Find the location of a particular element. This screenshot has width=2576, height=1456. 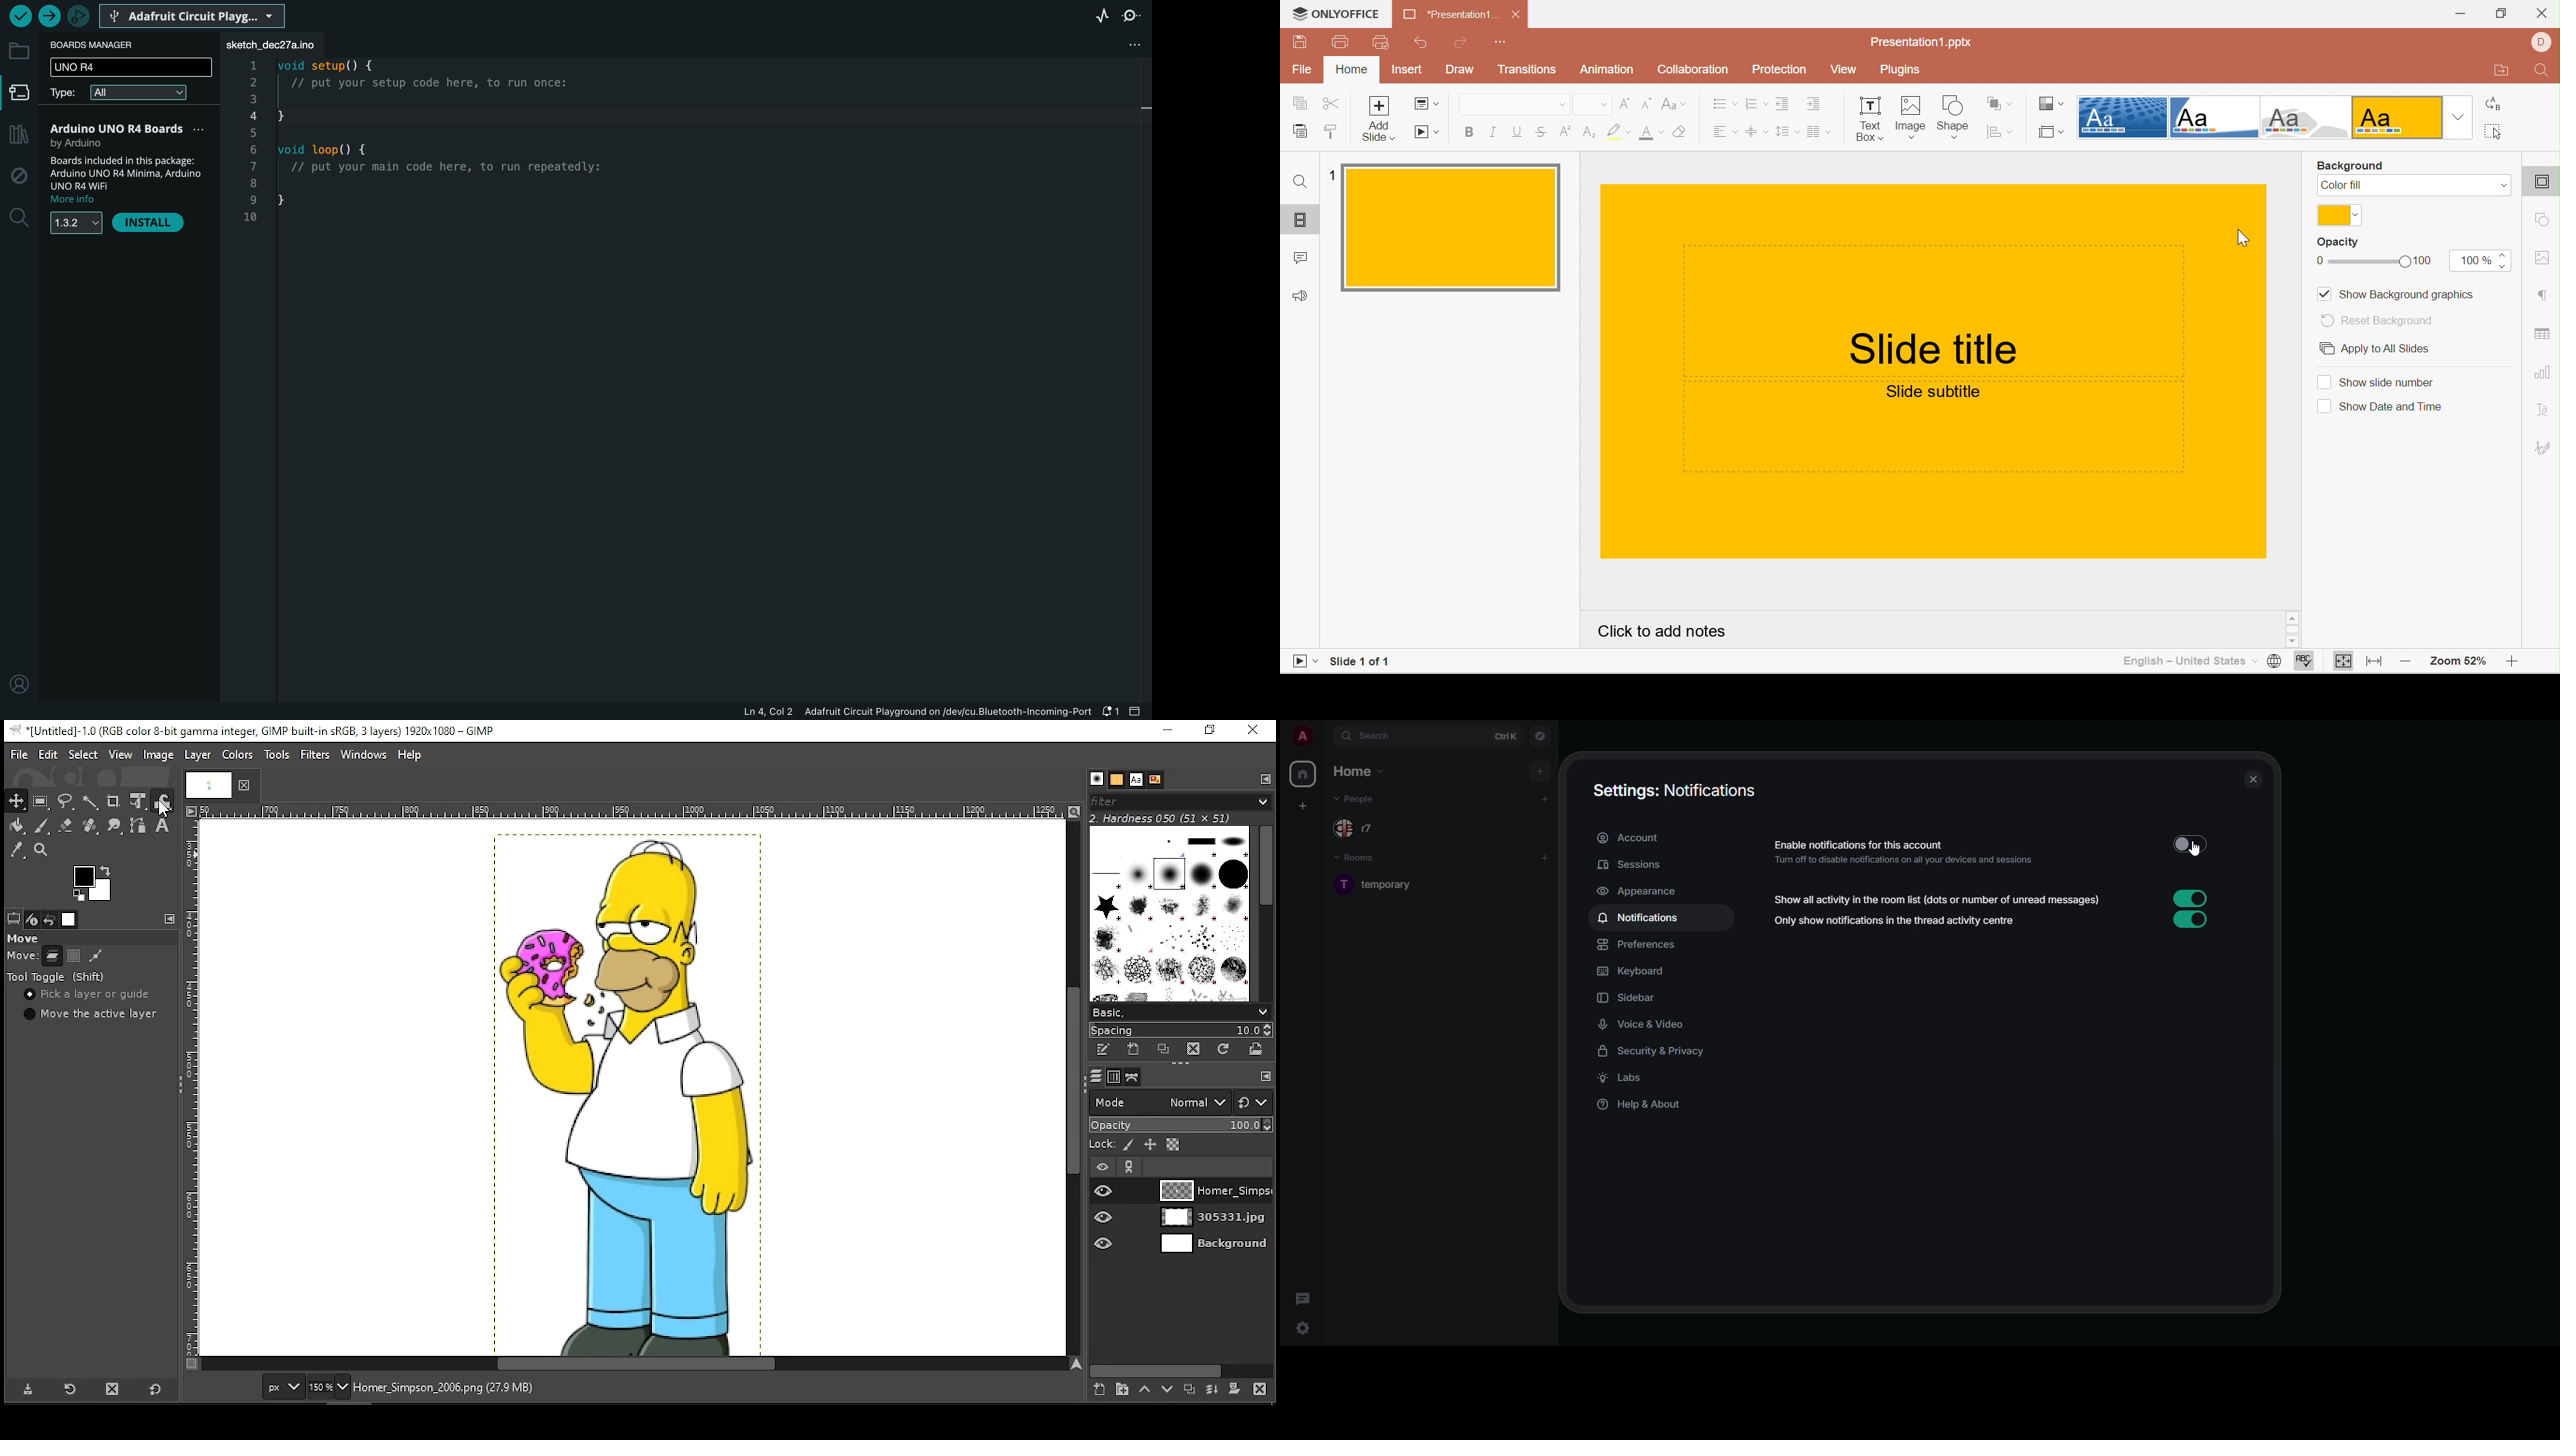

click to enable is located at coordinates (2187, 843).